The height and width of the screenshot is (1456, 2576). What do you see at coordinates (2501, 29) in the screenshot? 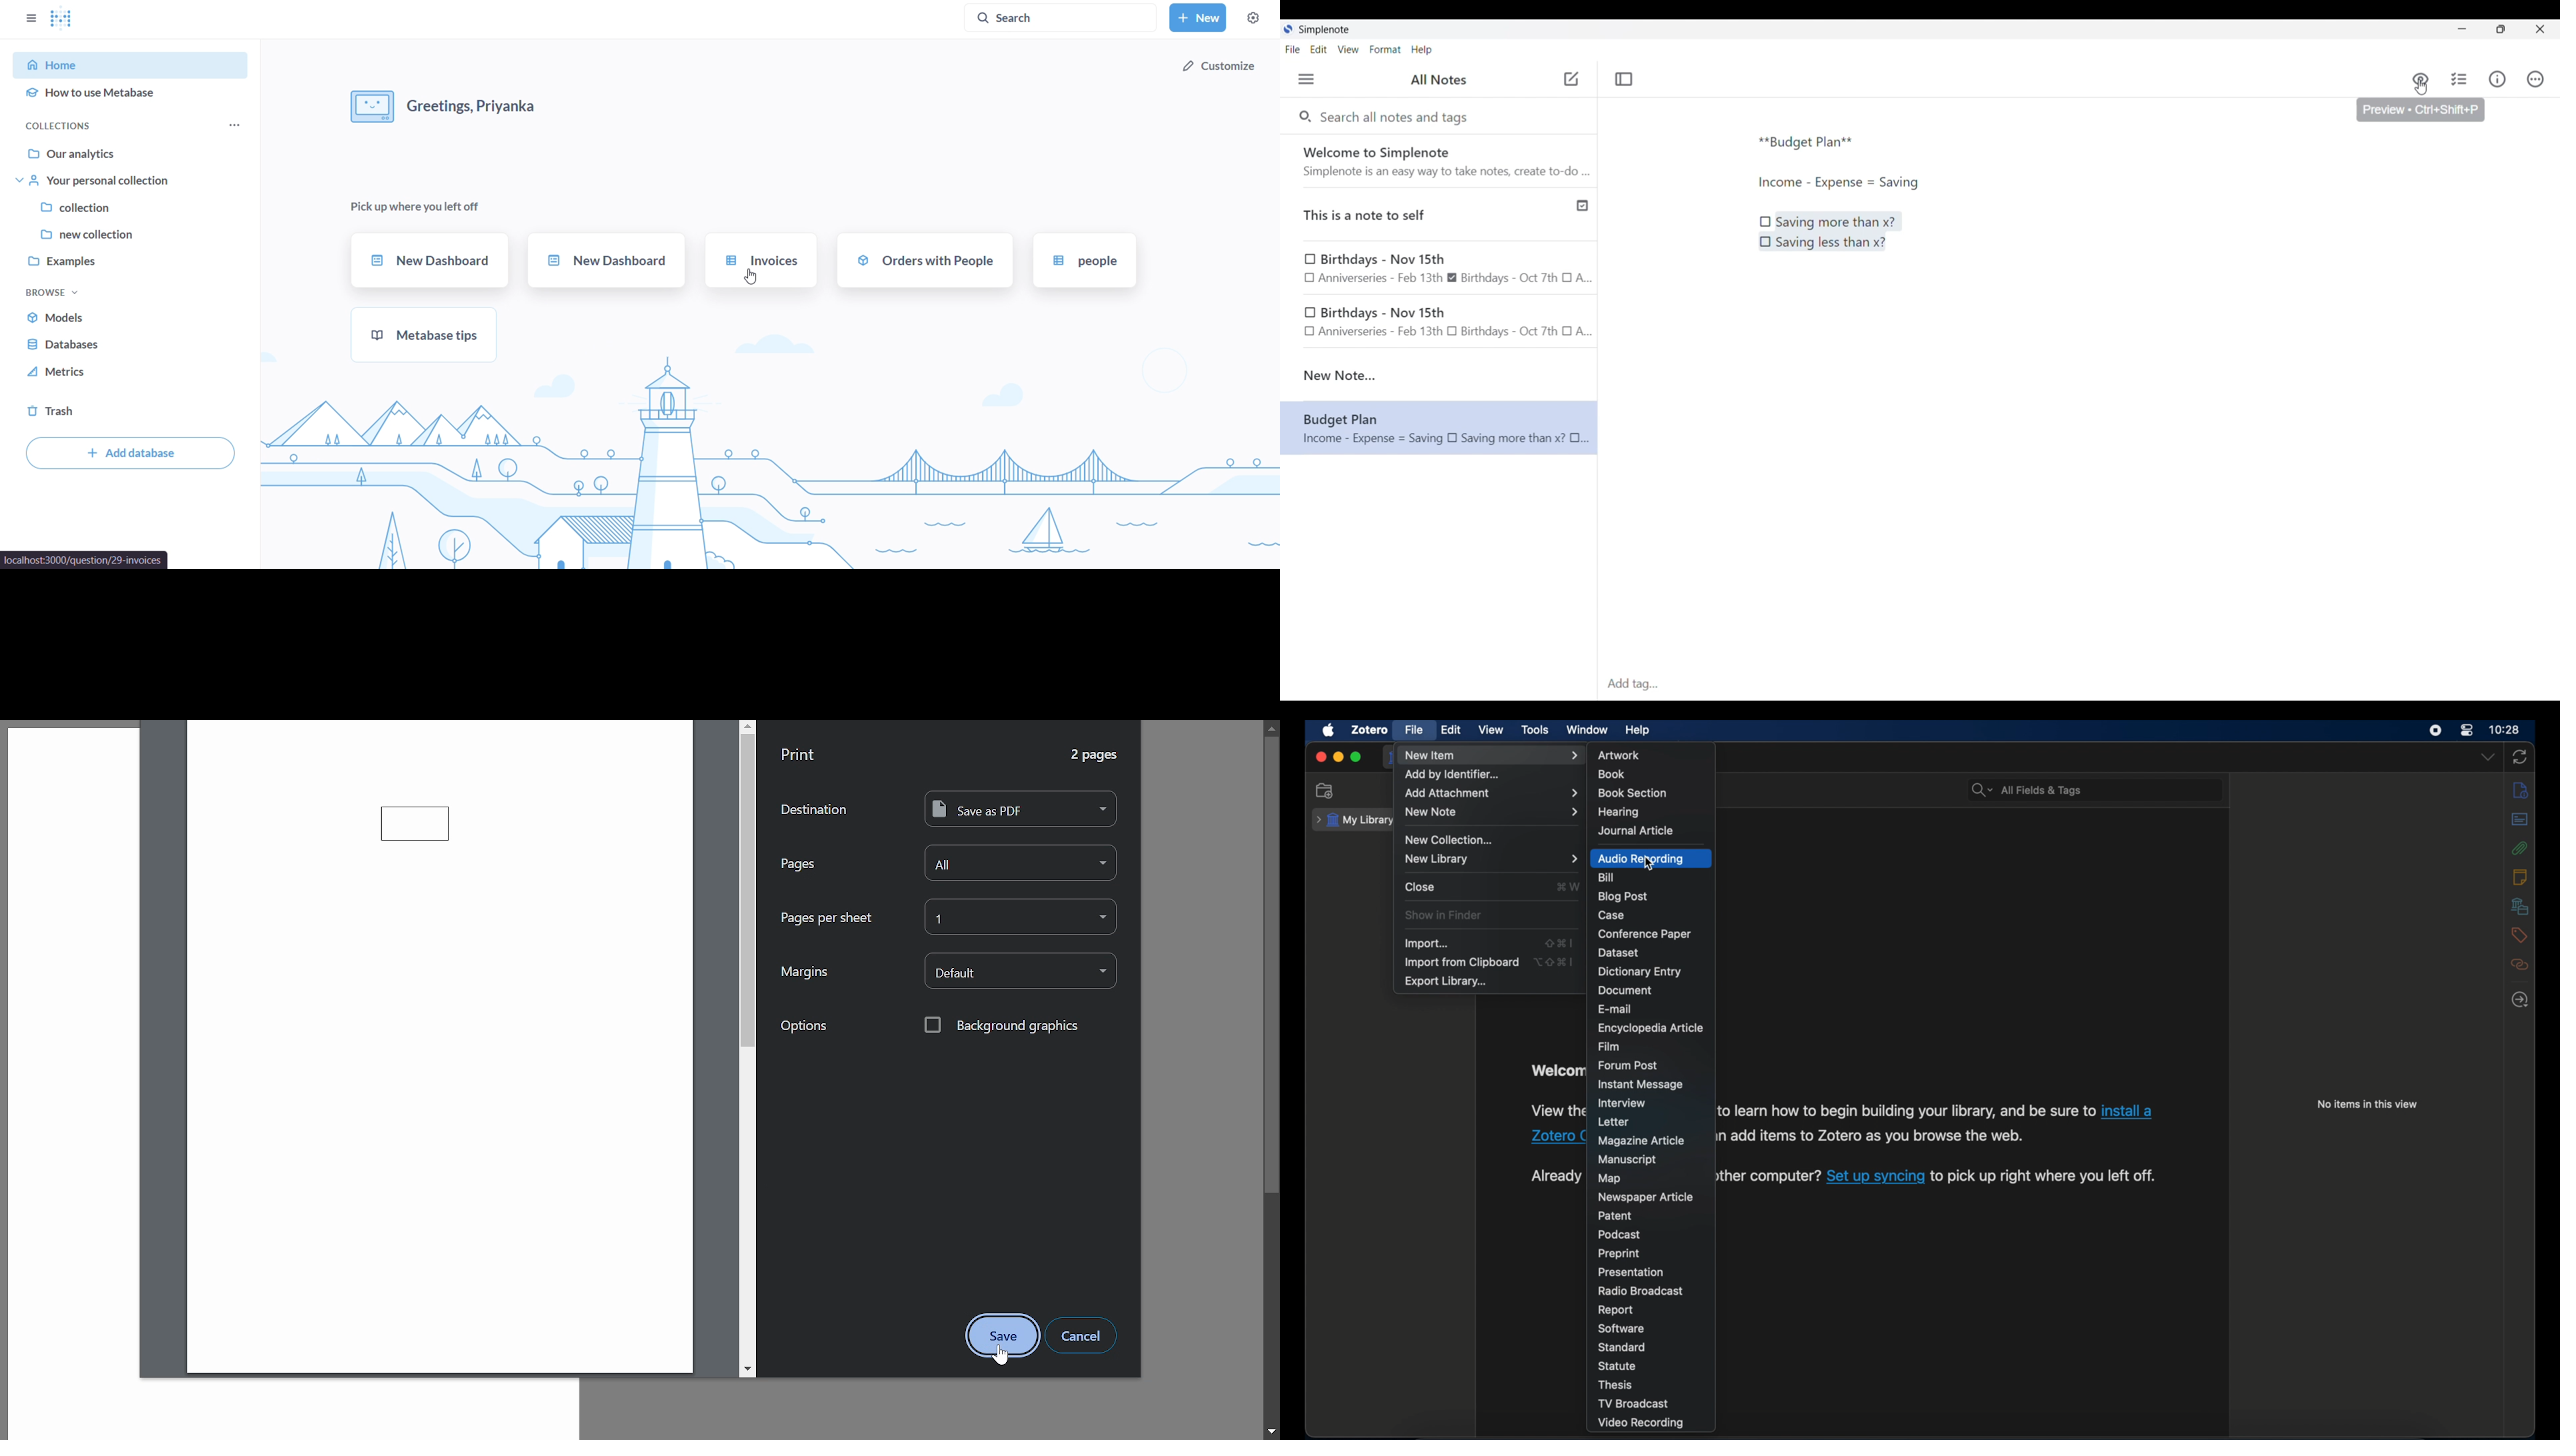
I see `Show interface in a smaller tab` at bounding box center [2501, 29].